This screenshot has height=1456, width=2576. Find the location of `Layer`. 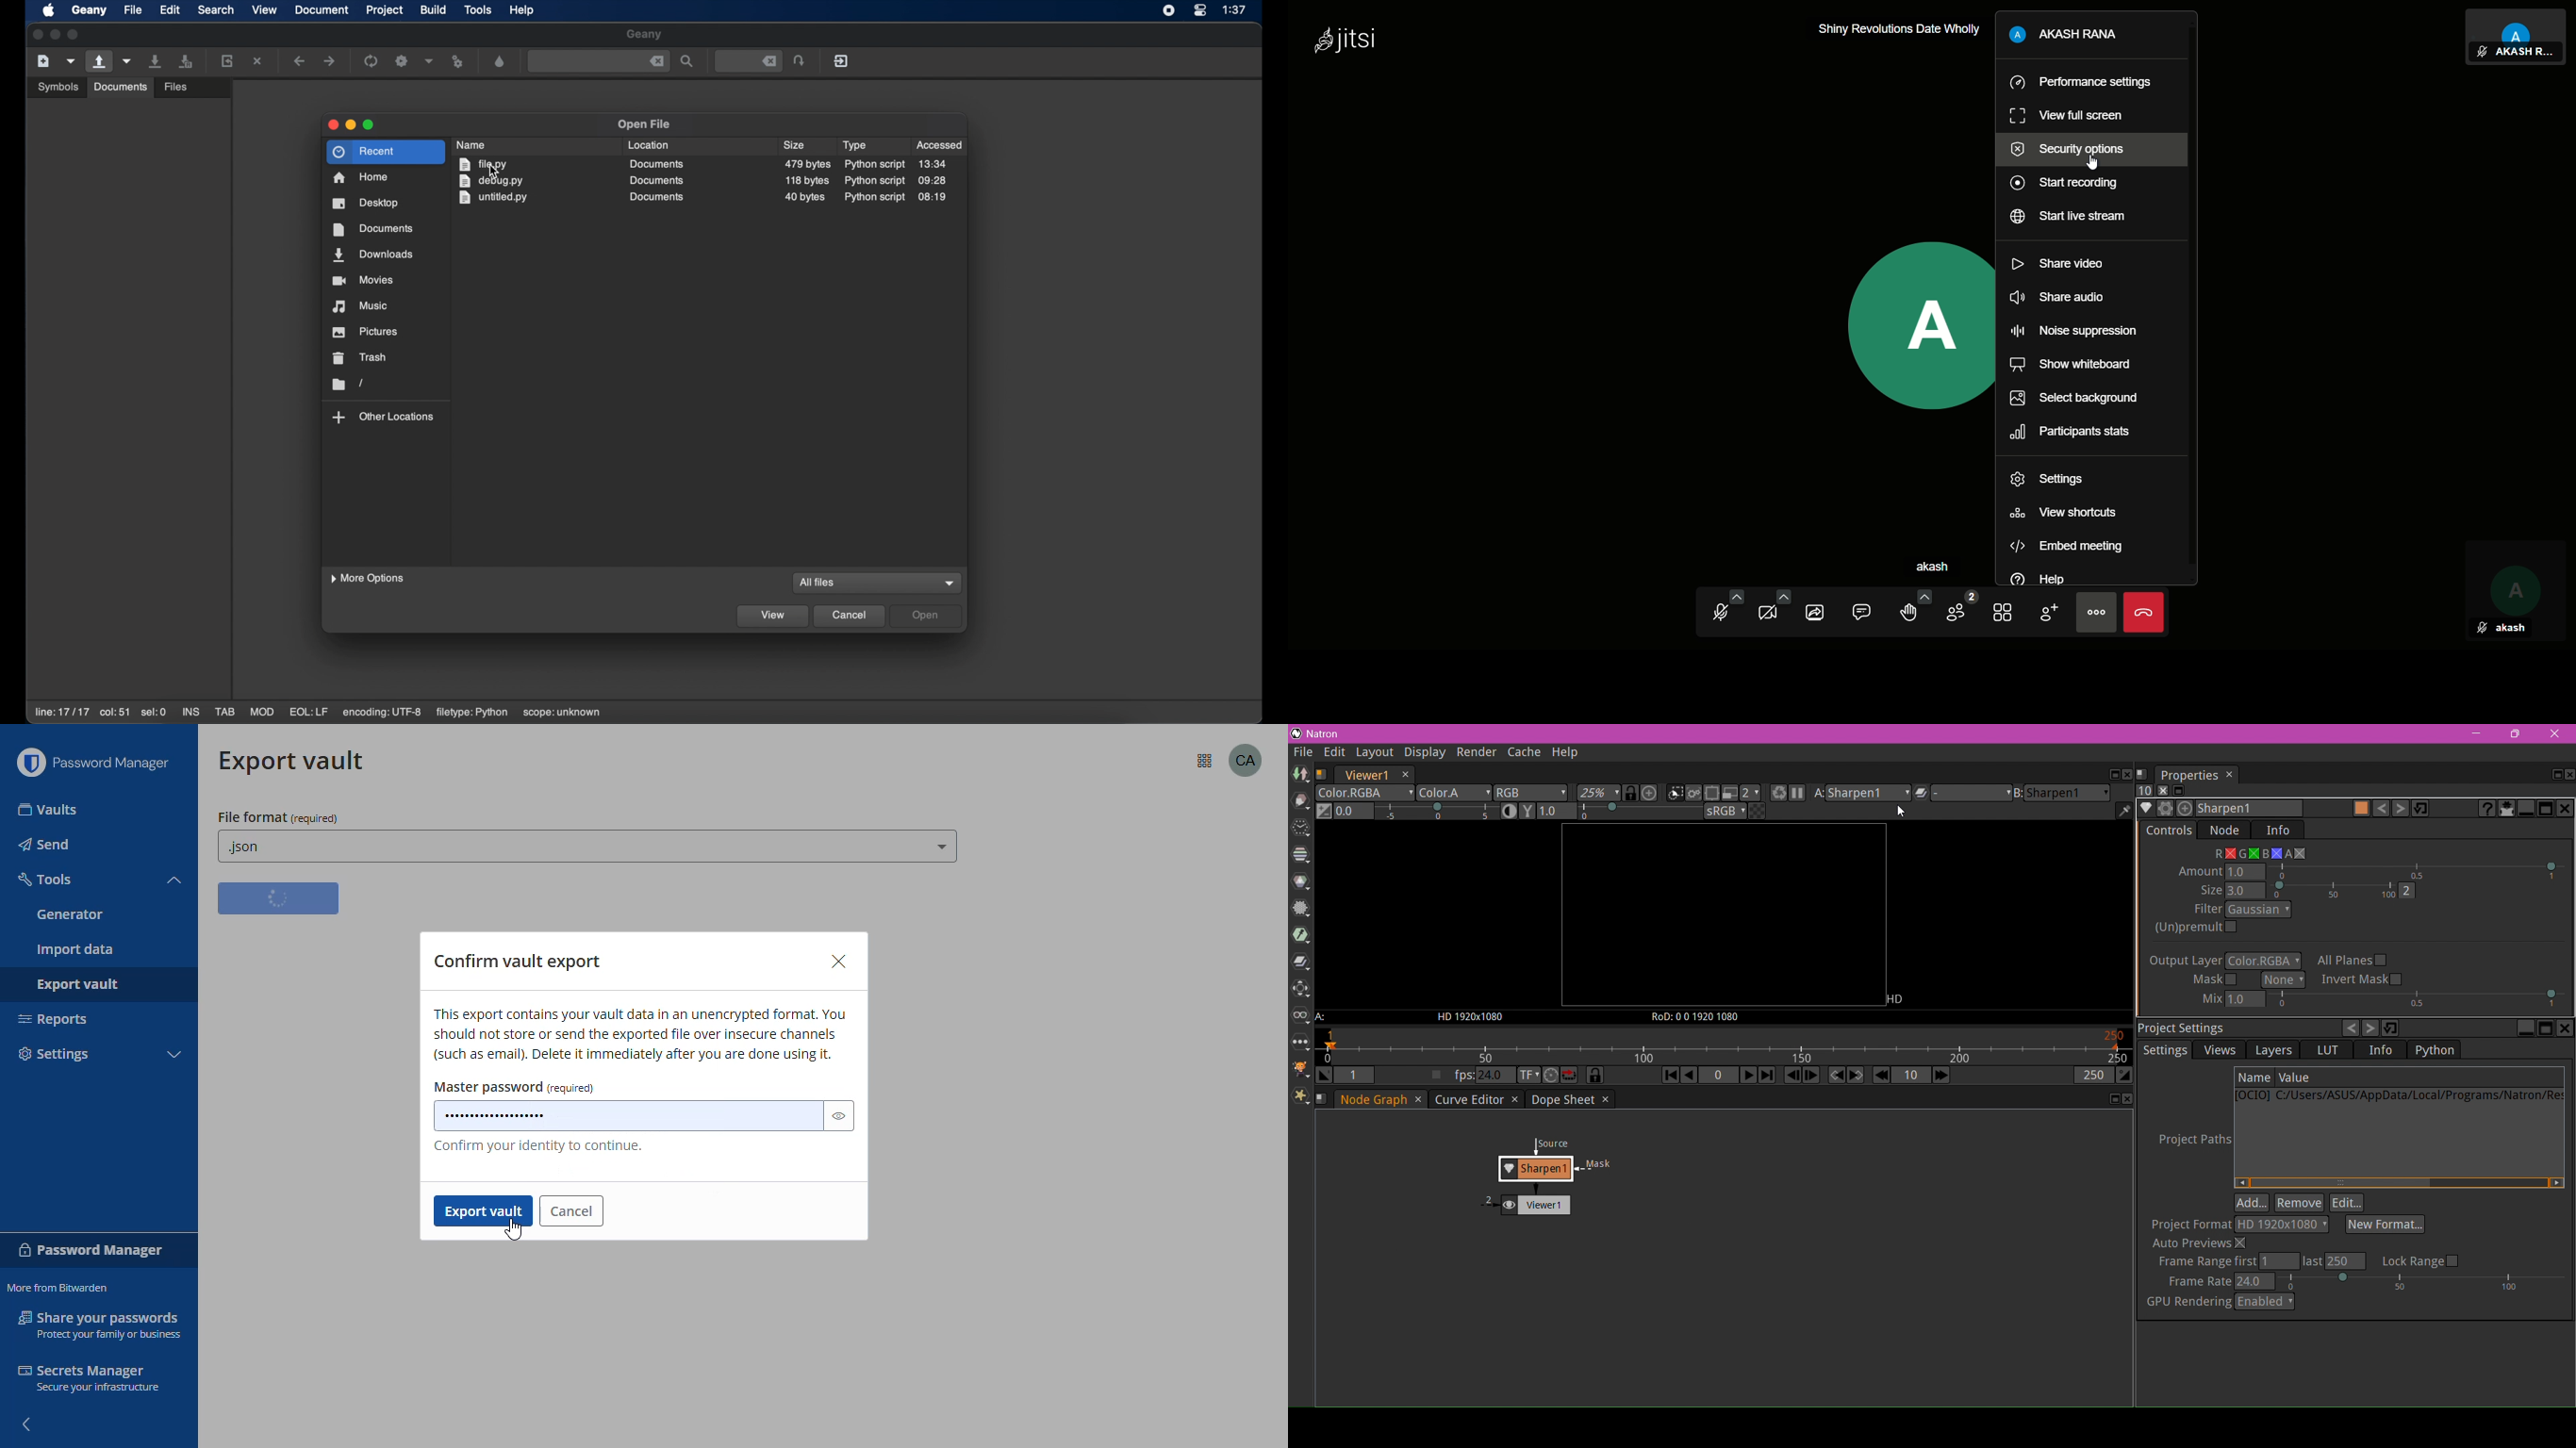

Layer is located at coordinates (1365, 793).